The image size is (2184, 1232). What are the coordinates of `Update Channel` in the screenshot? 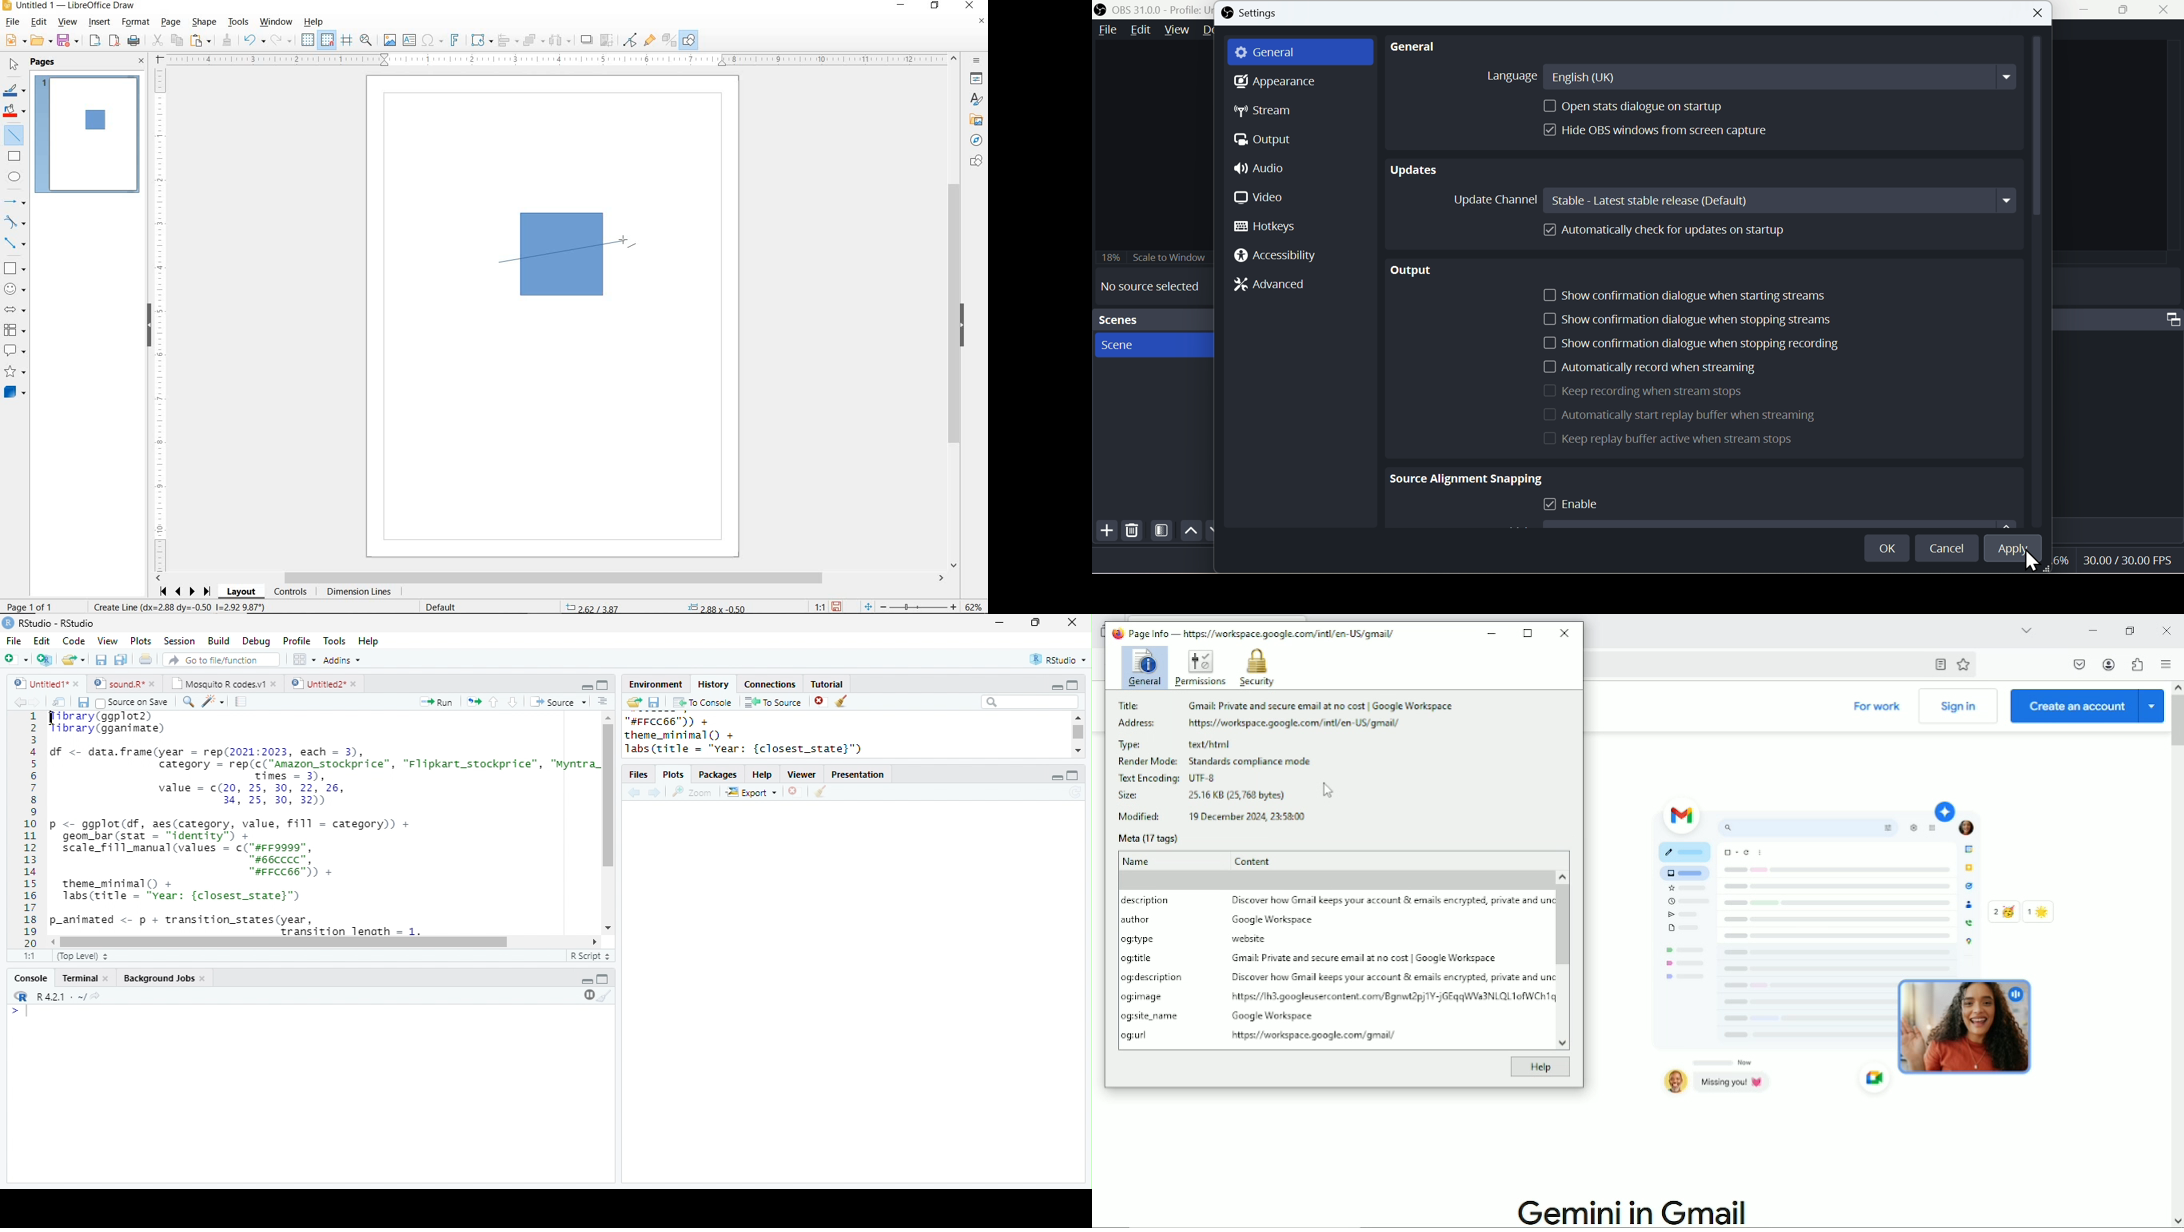 It's located at (1494, 199).